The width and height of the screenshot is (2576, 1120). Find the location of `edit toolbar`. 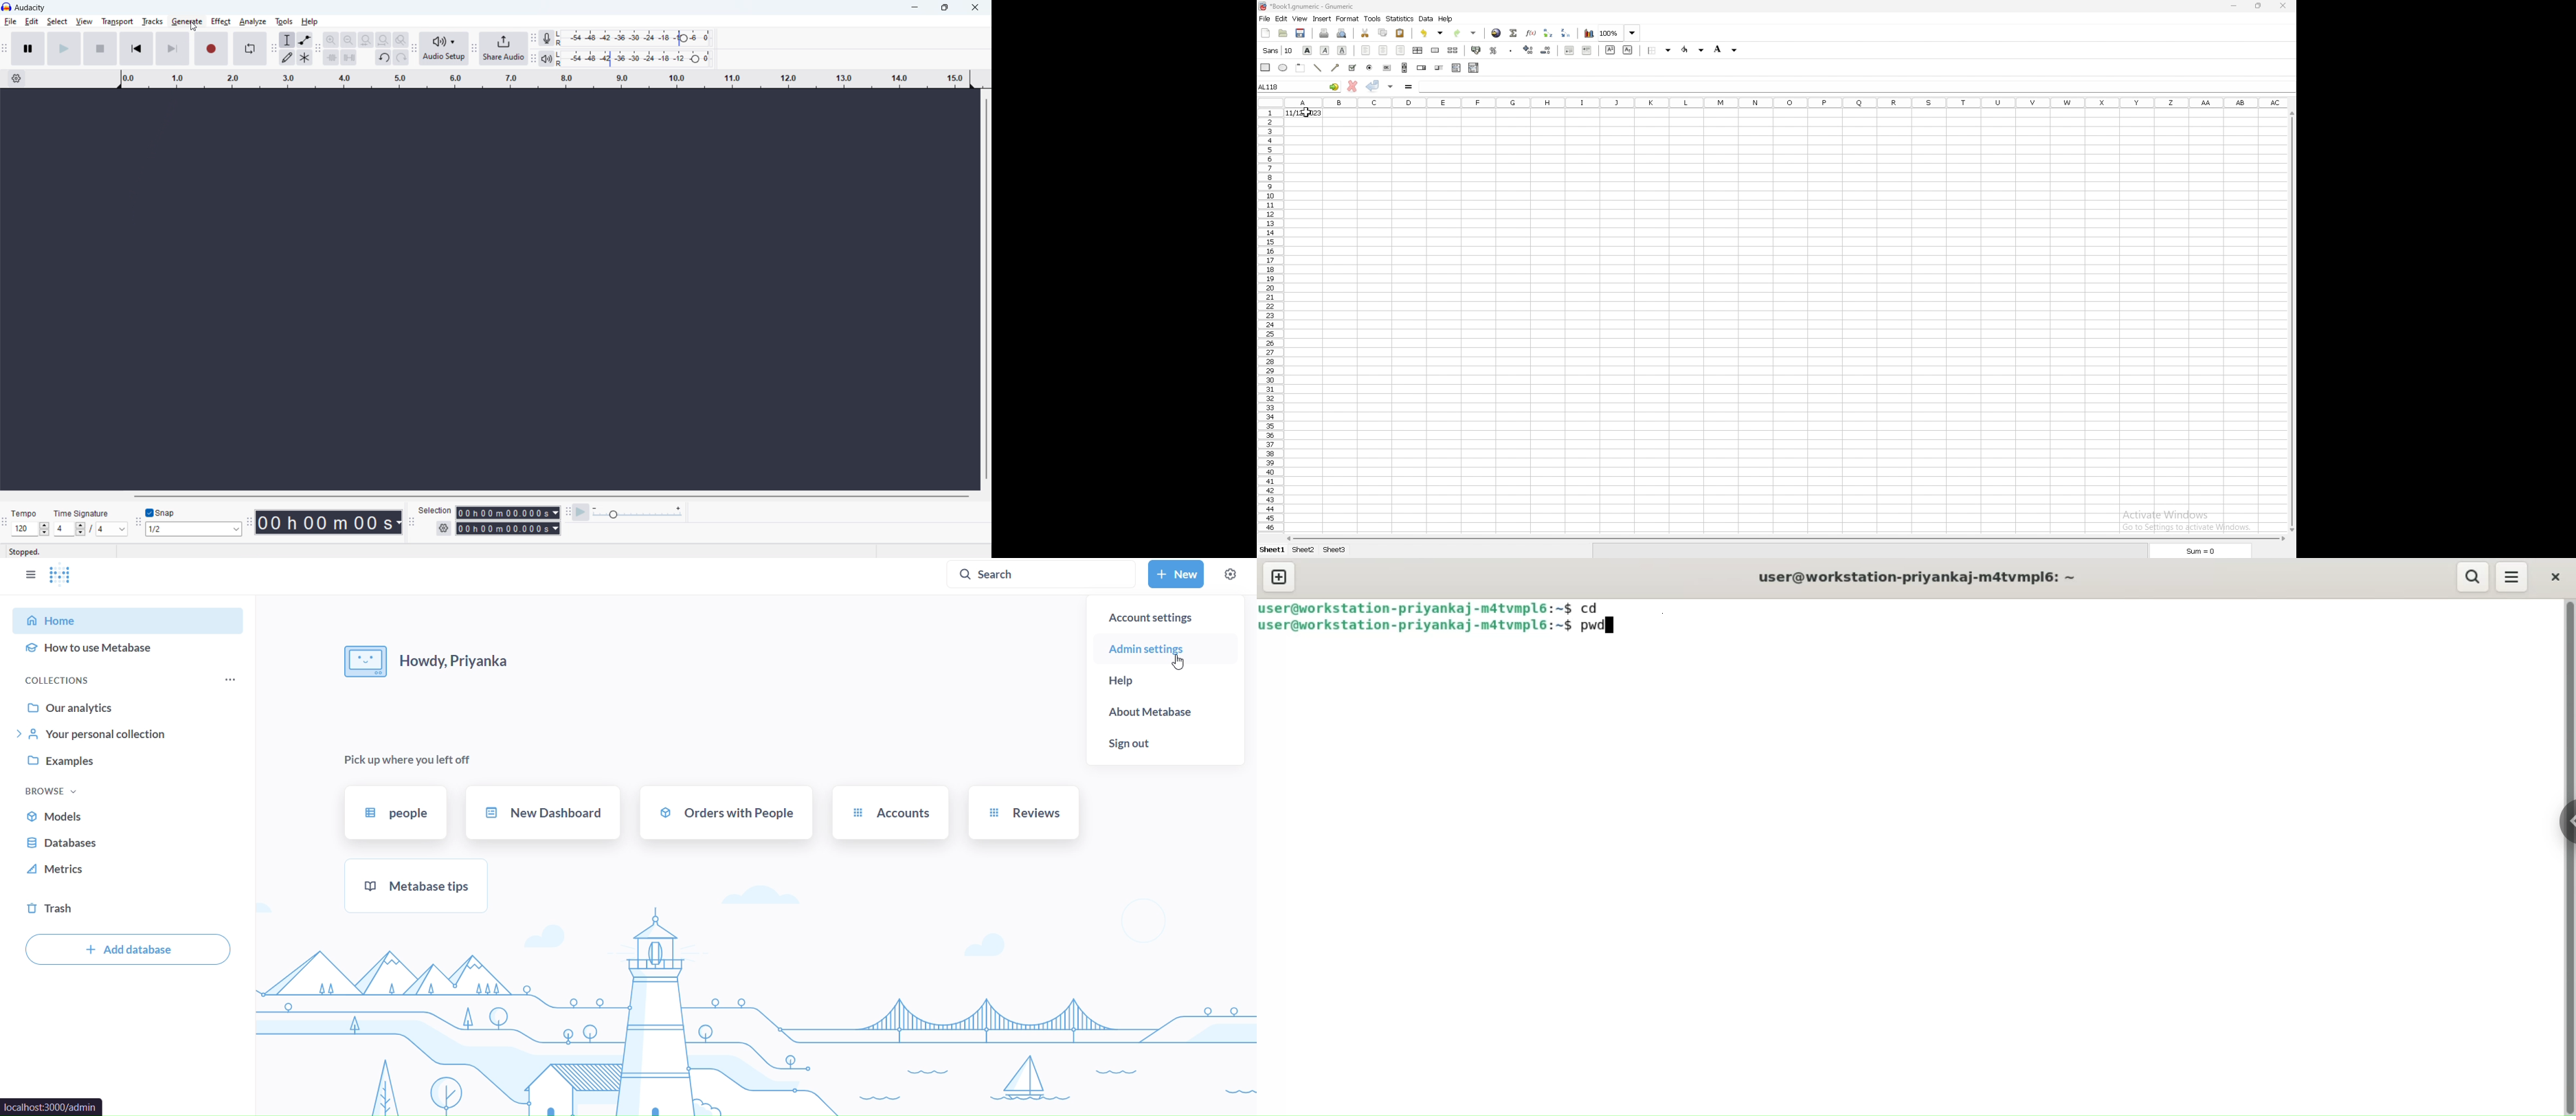

edit toolbar is located at coordinates (319, 48).